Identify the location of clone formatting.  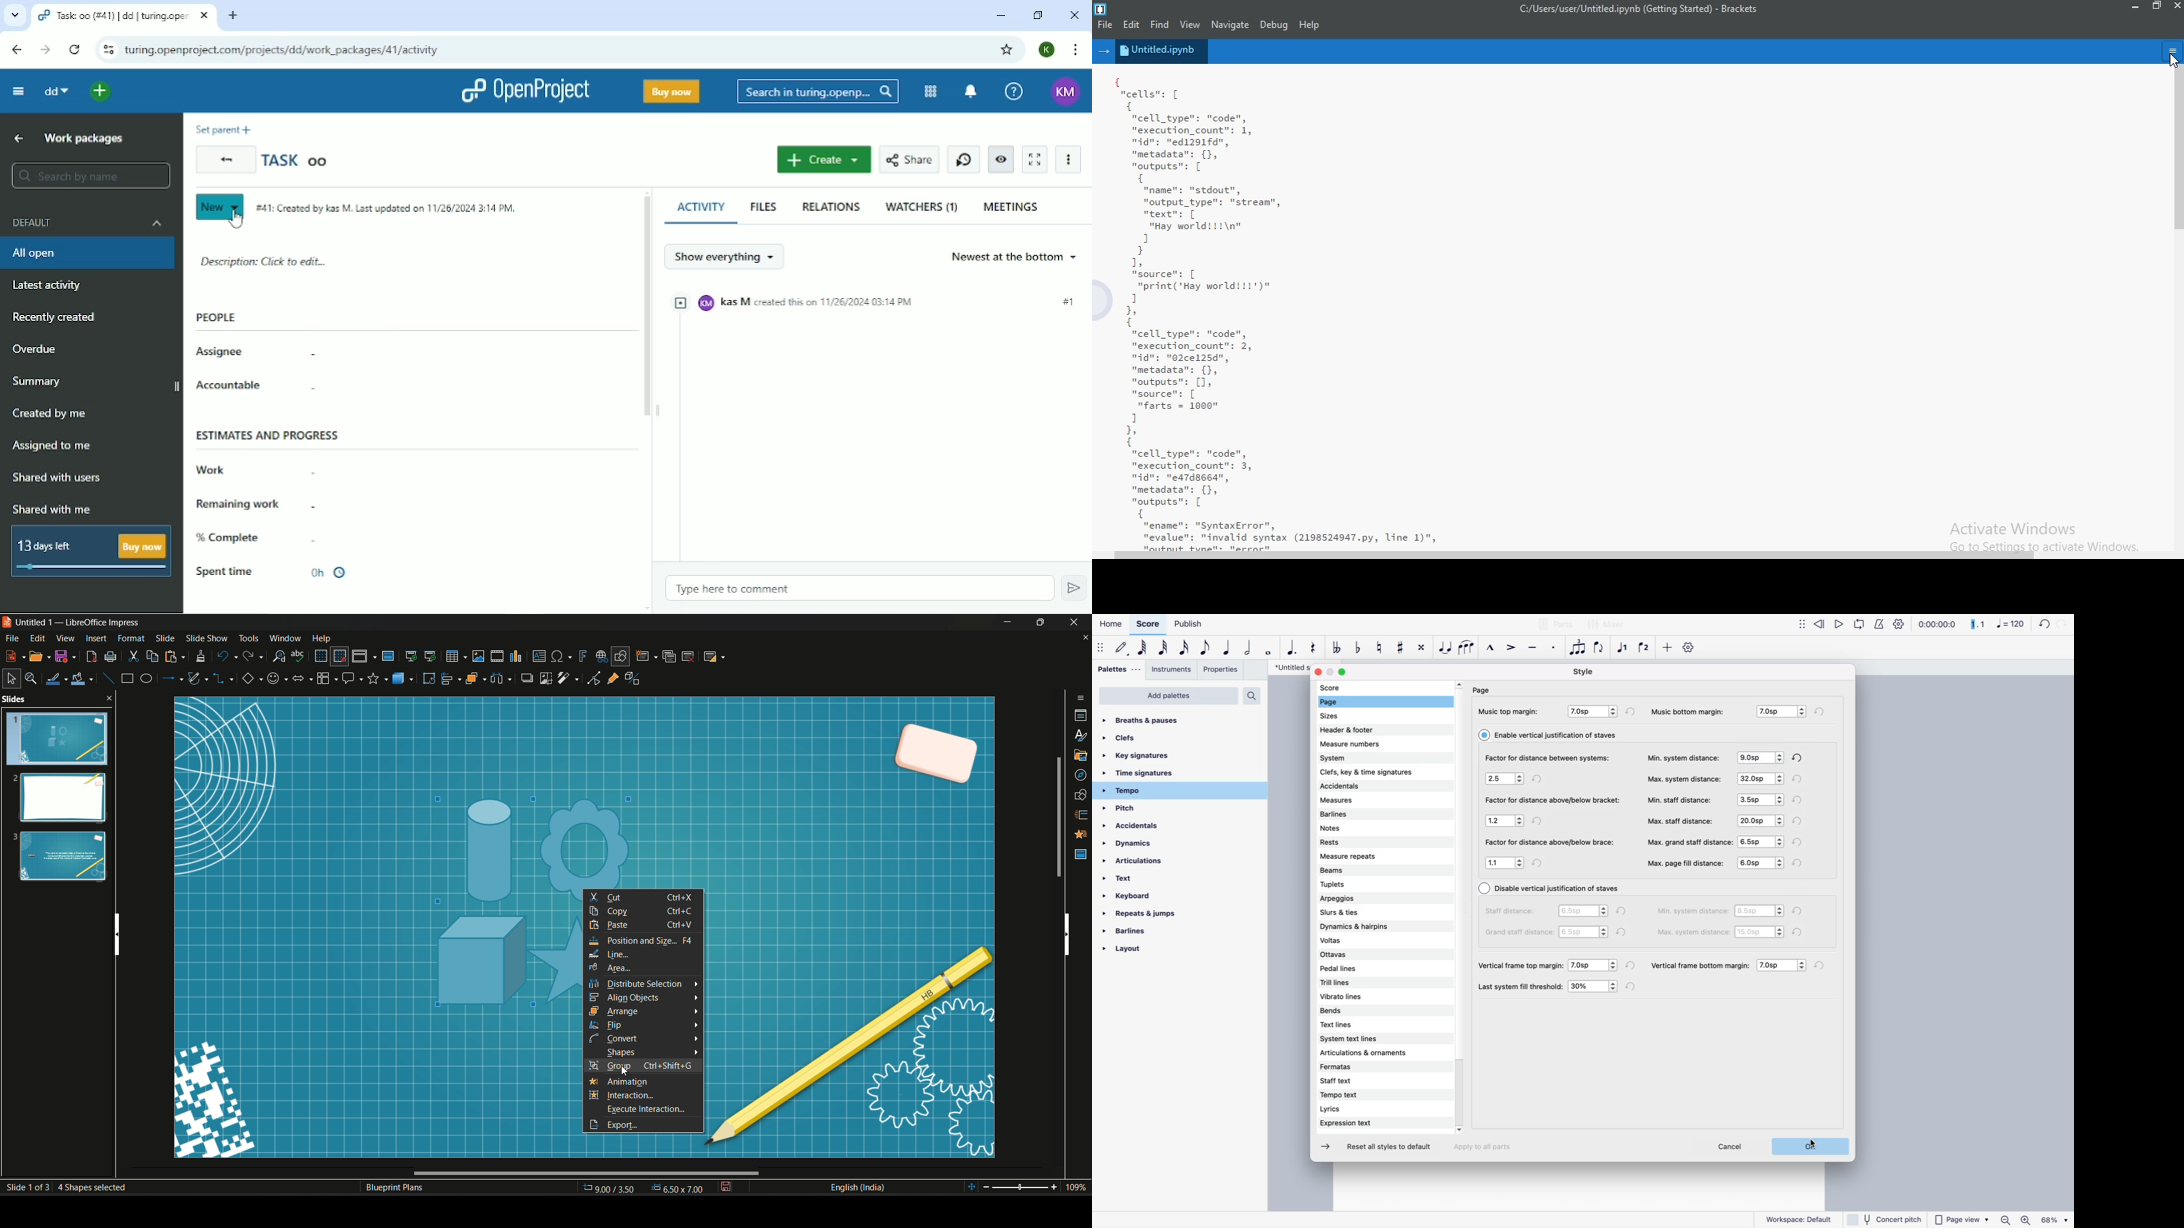
(200, 656).